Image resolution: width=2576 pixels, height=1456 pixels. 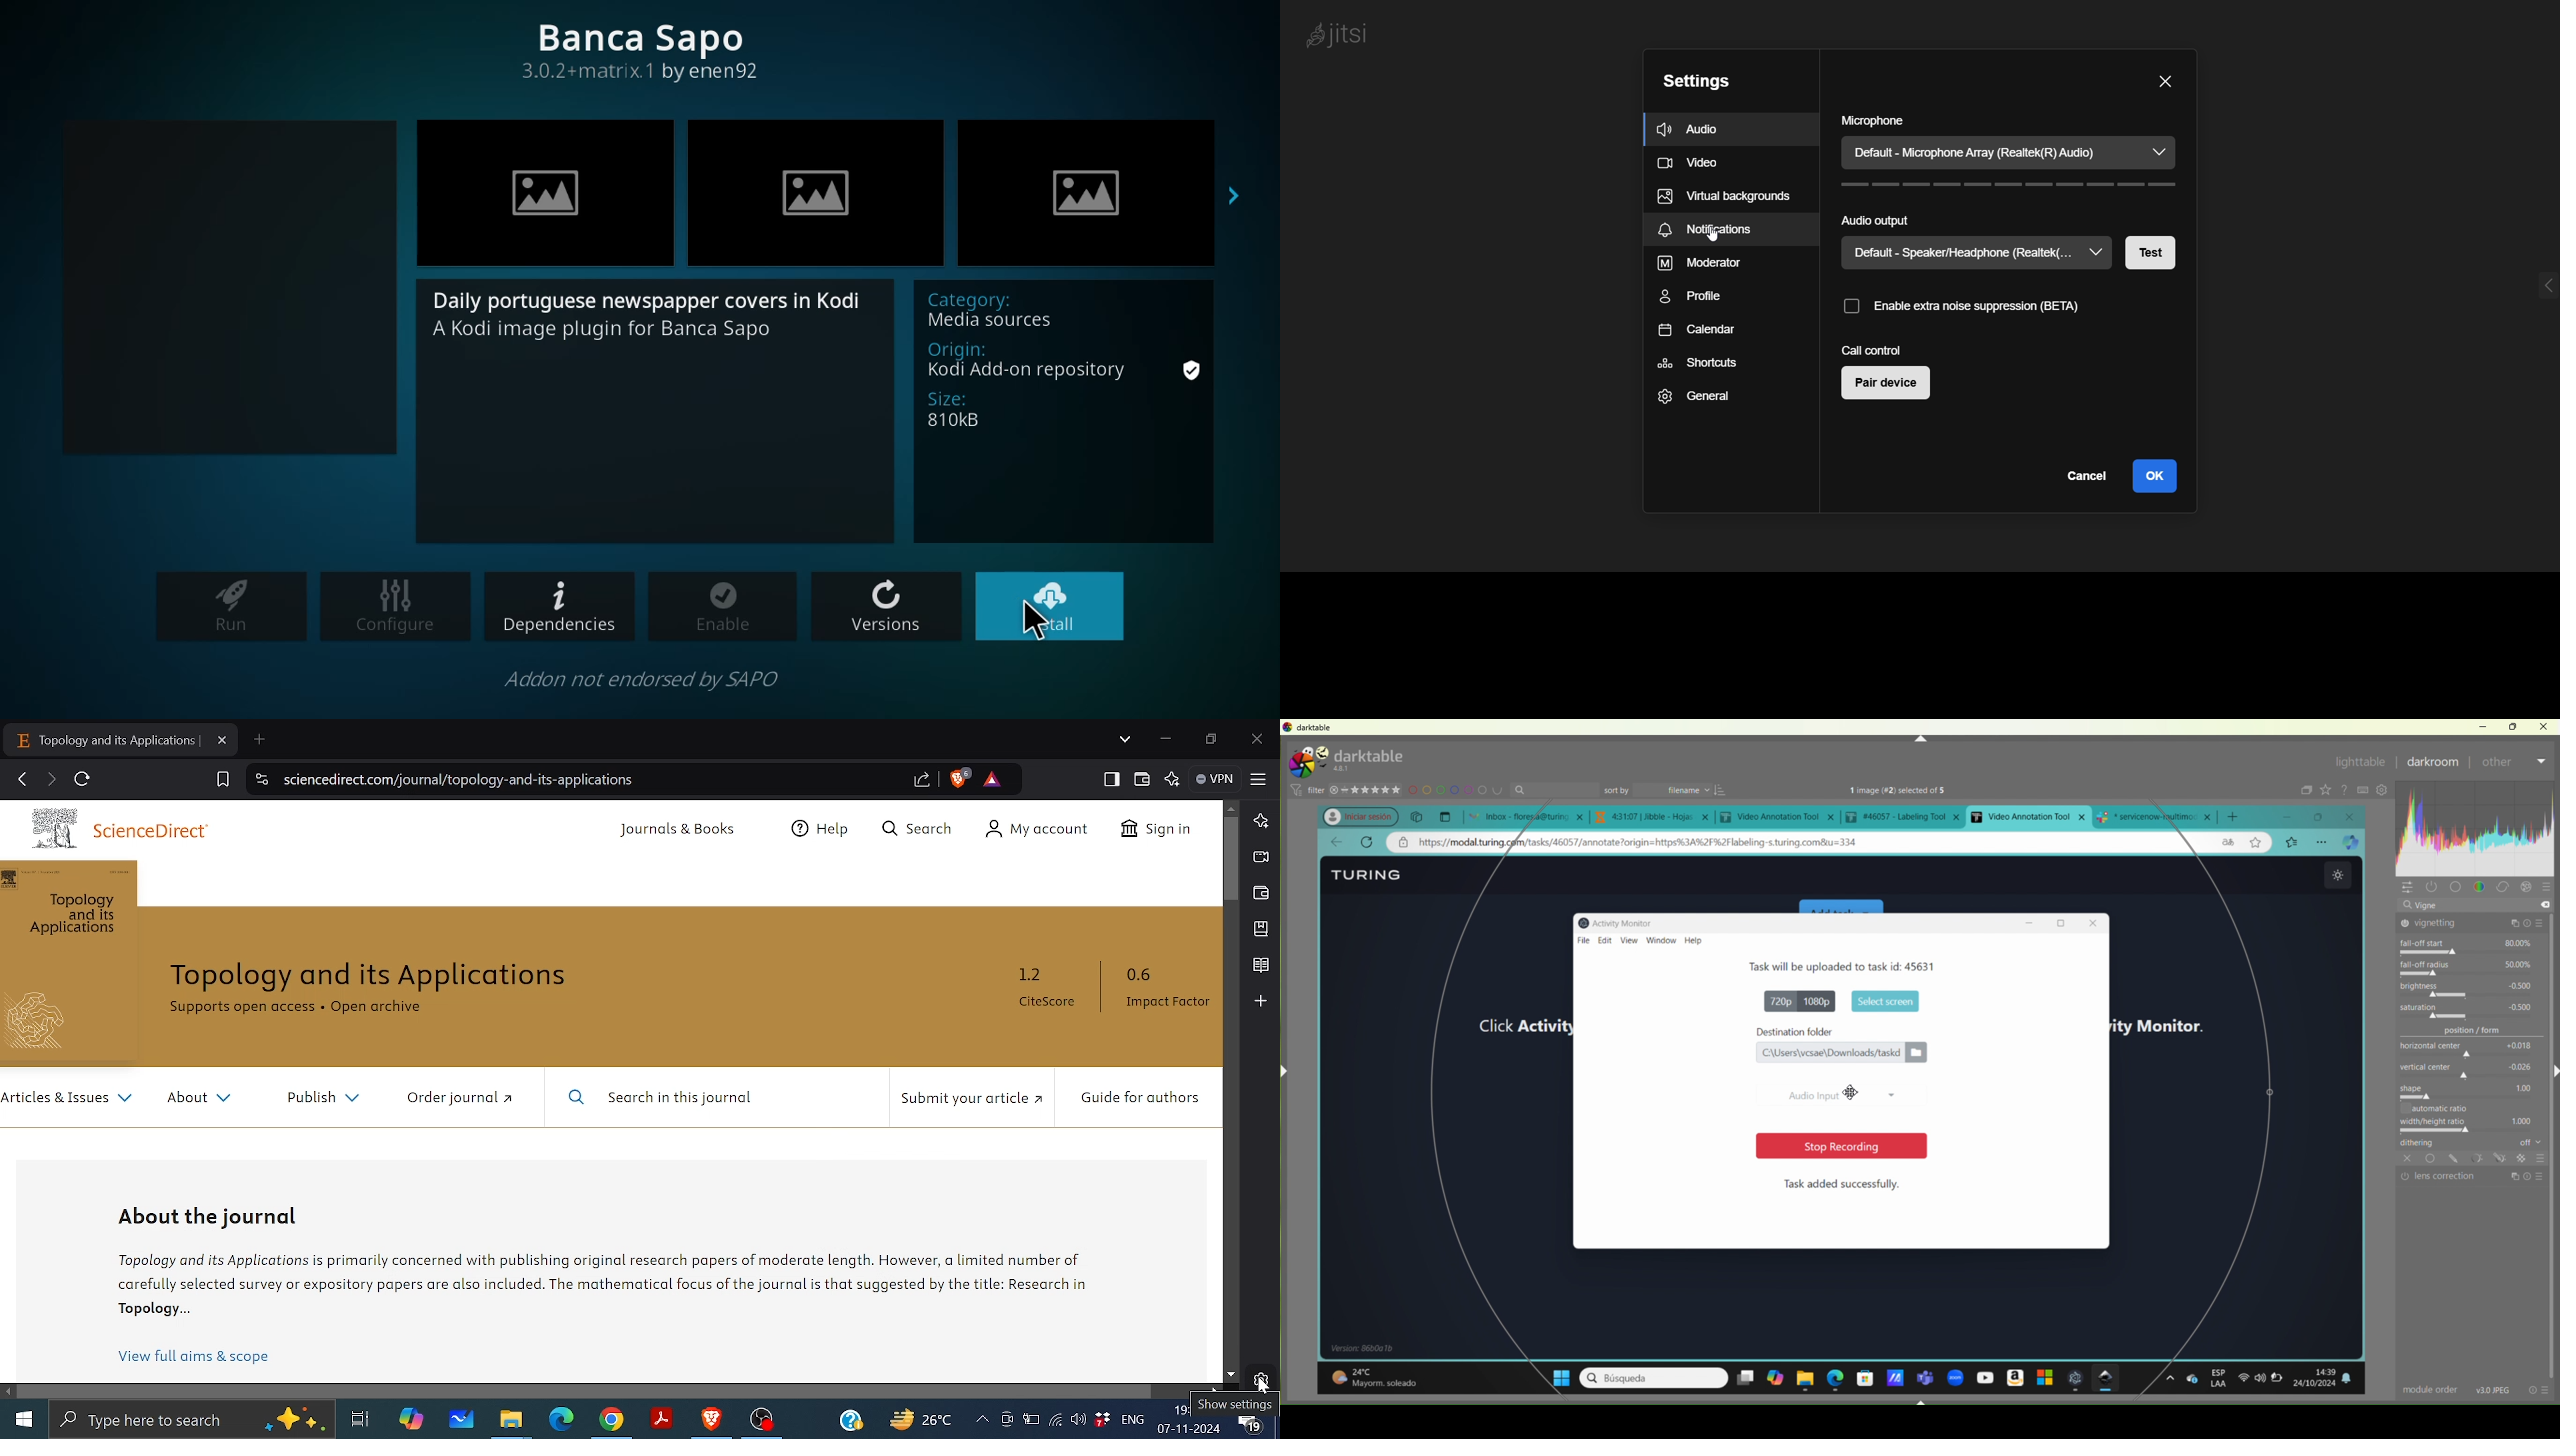 What do you see at coordinates (1621, 921) in the screenshot?
I see `Activity monitor` at bounding box center [1621, 921].